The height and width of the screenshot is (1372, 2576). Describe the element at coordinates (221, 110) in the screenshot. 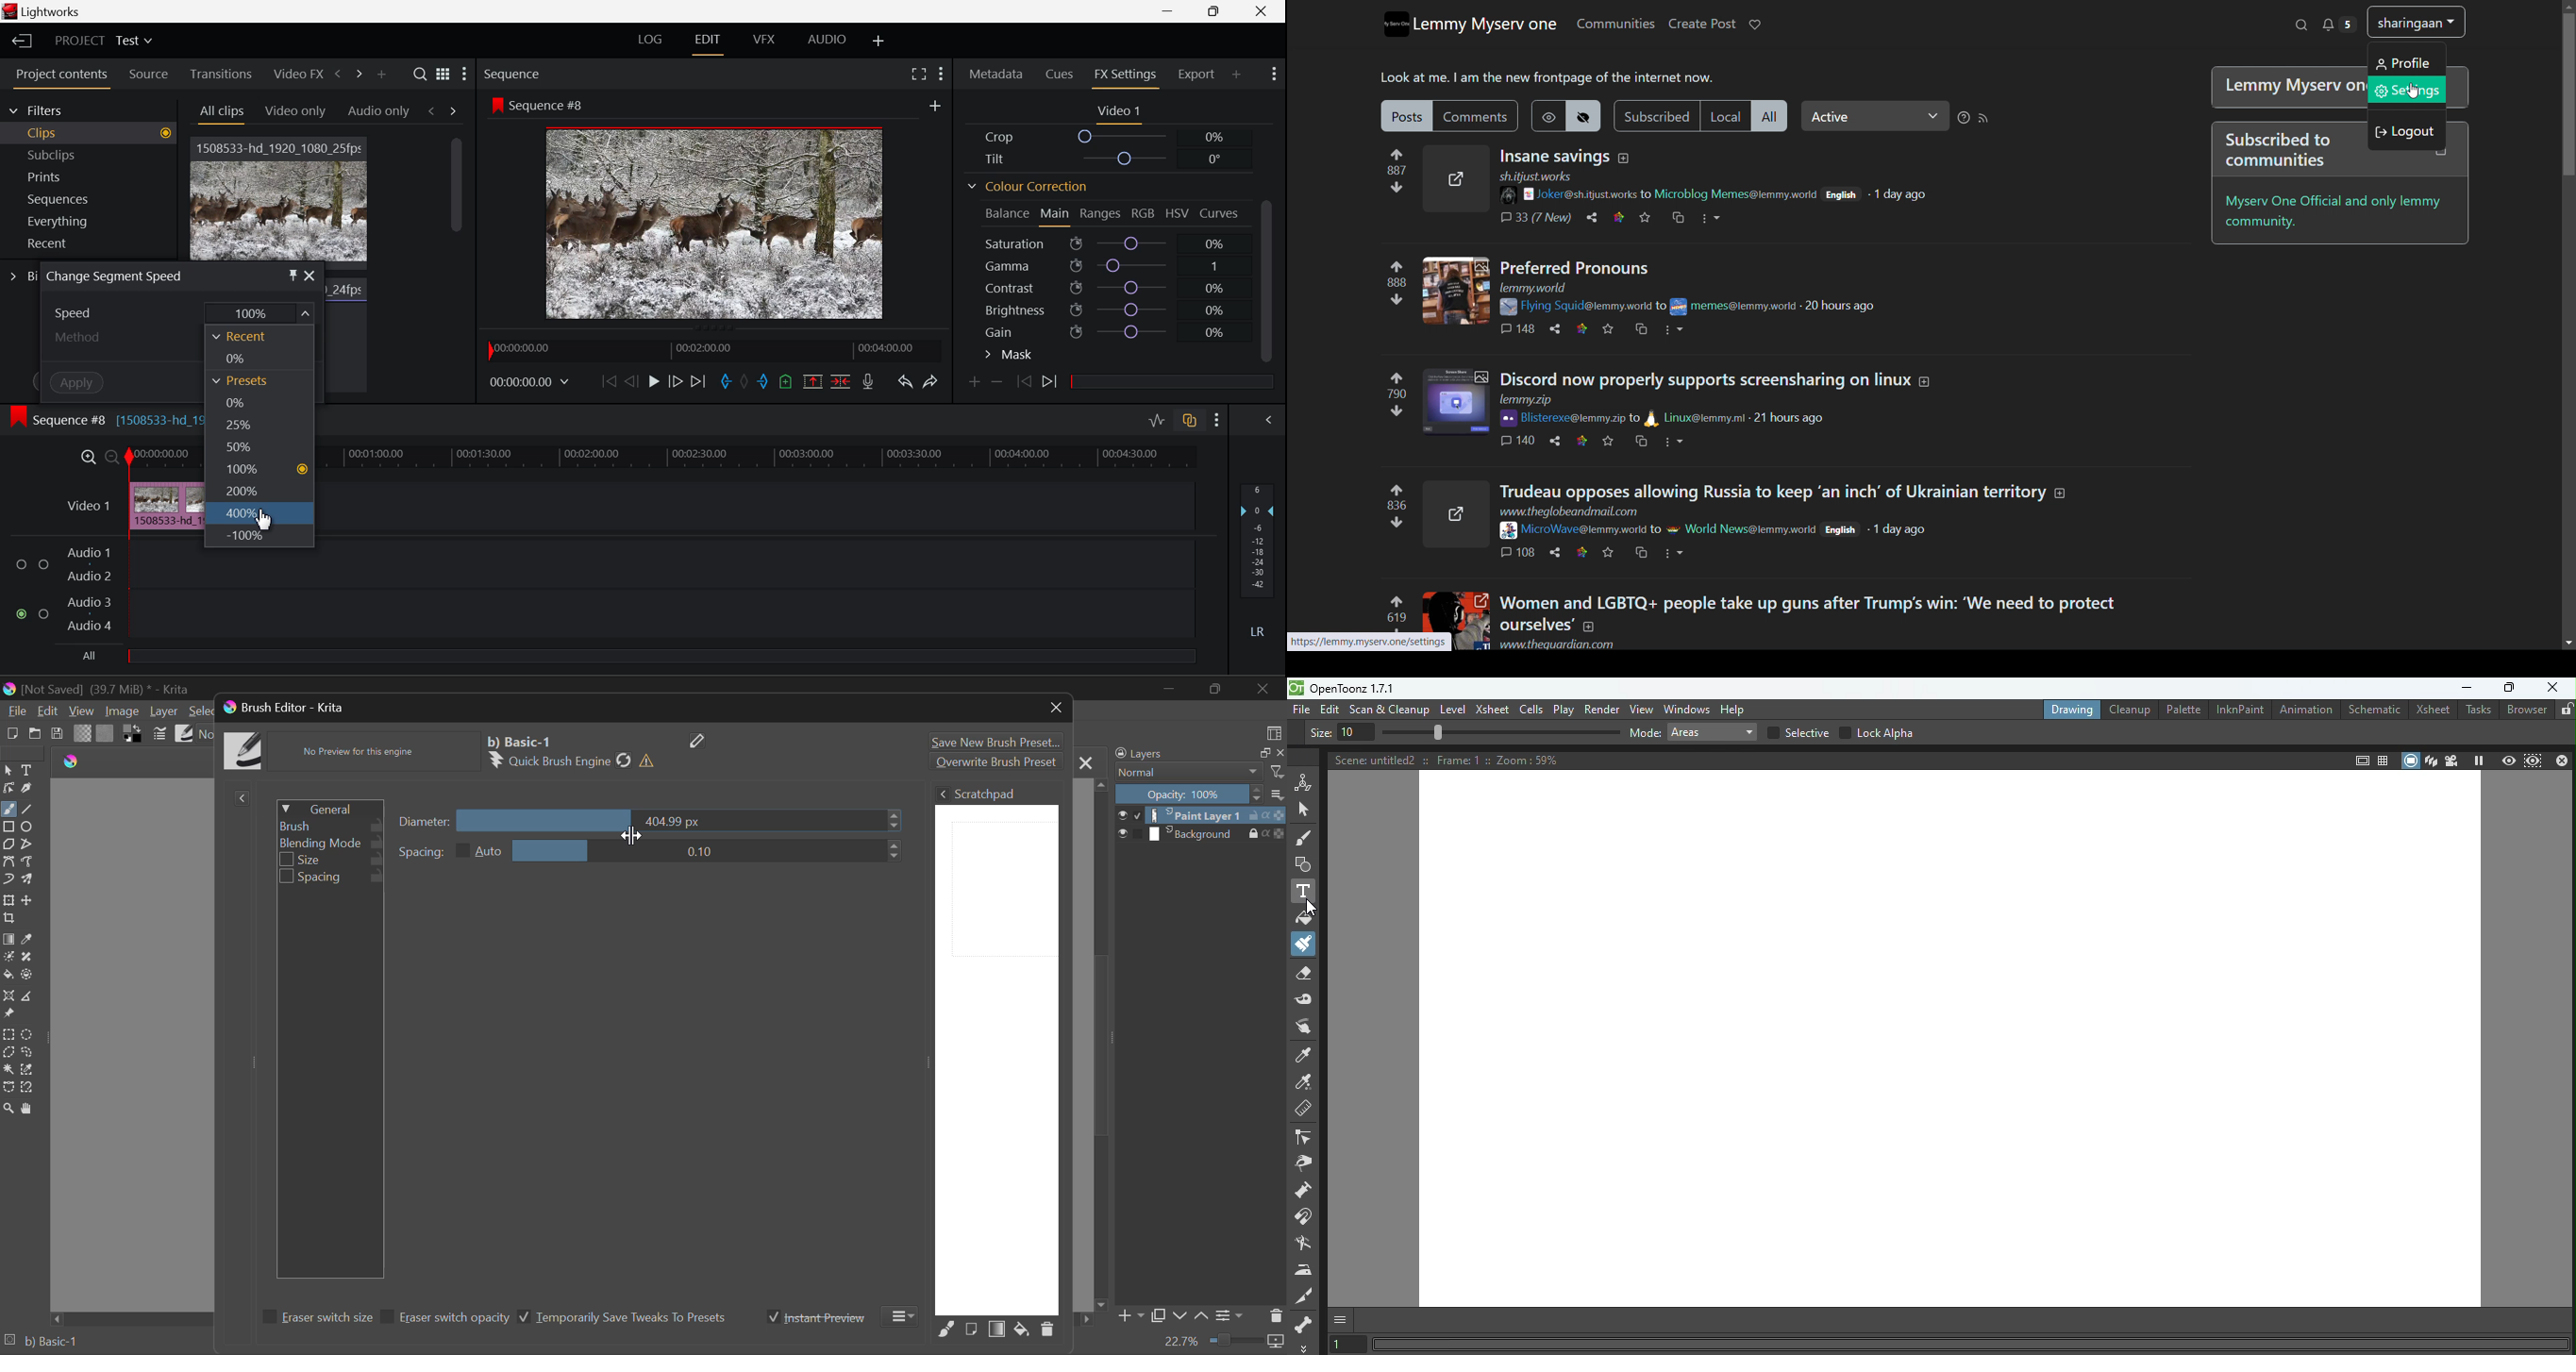

I see `All Clips` at that location.